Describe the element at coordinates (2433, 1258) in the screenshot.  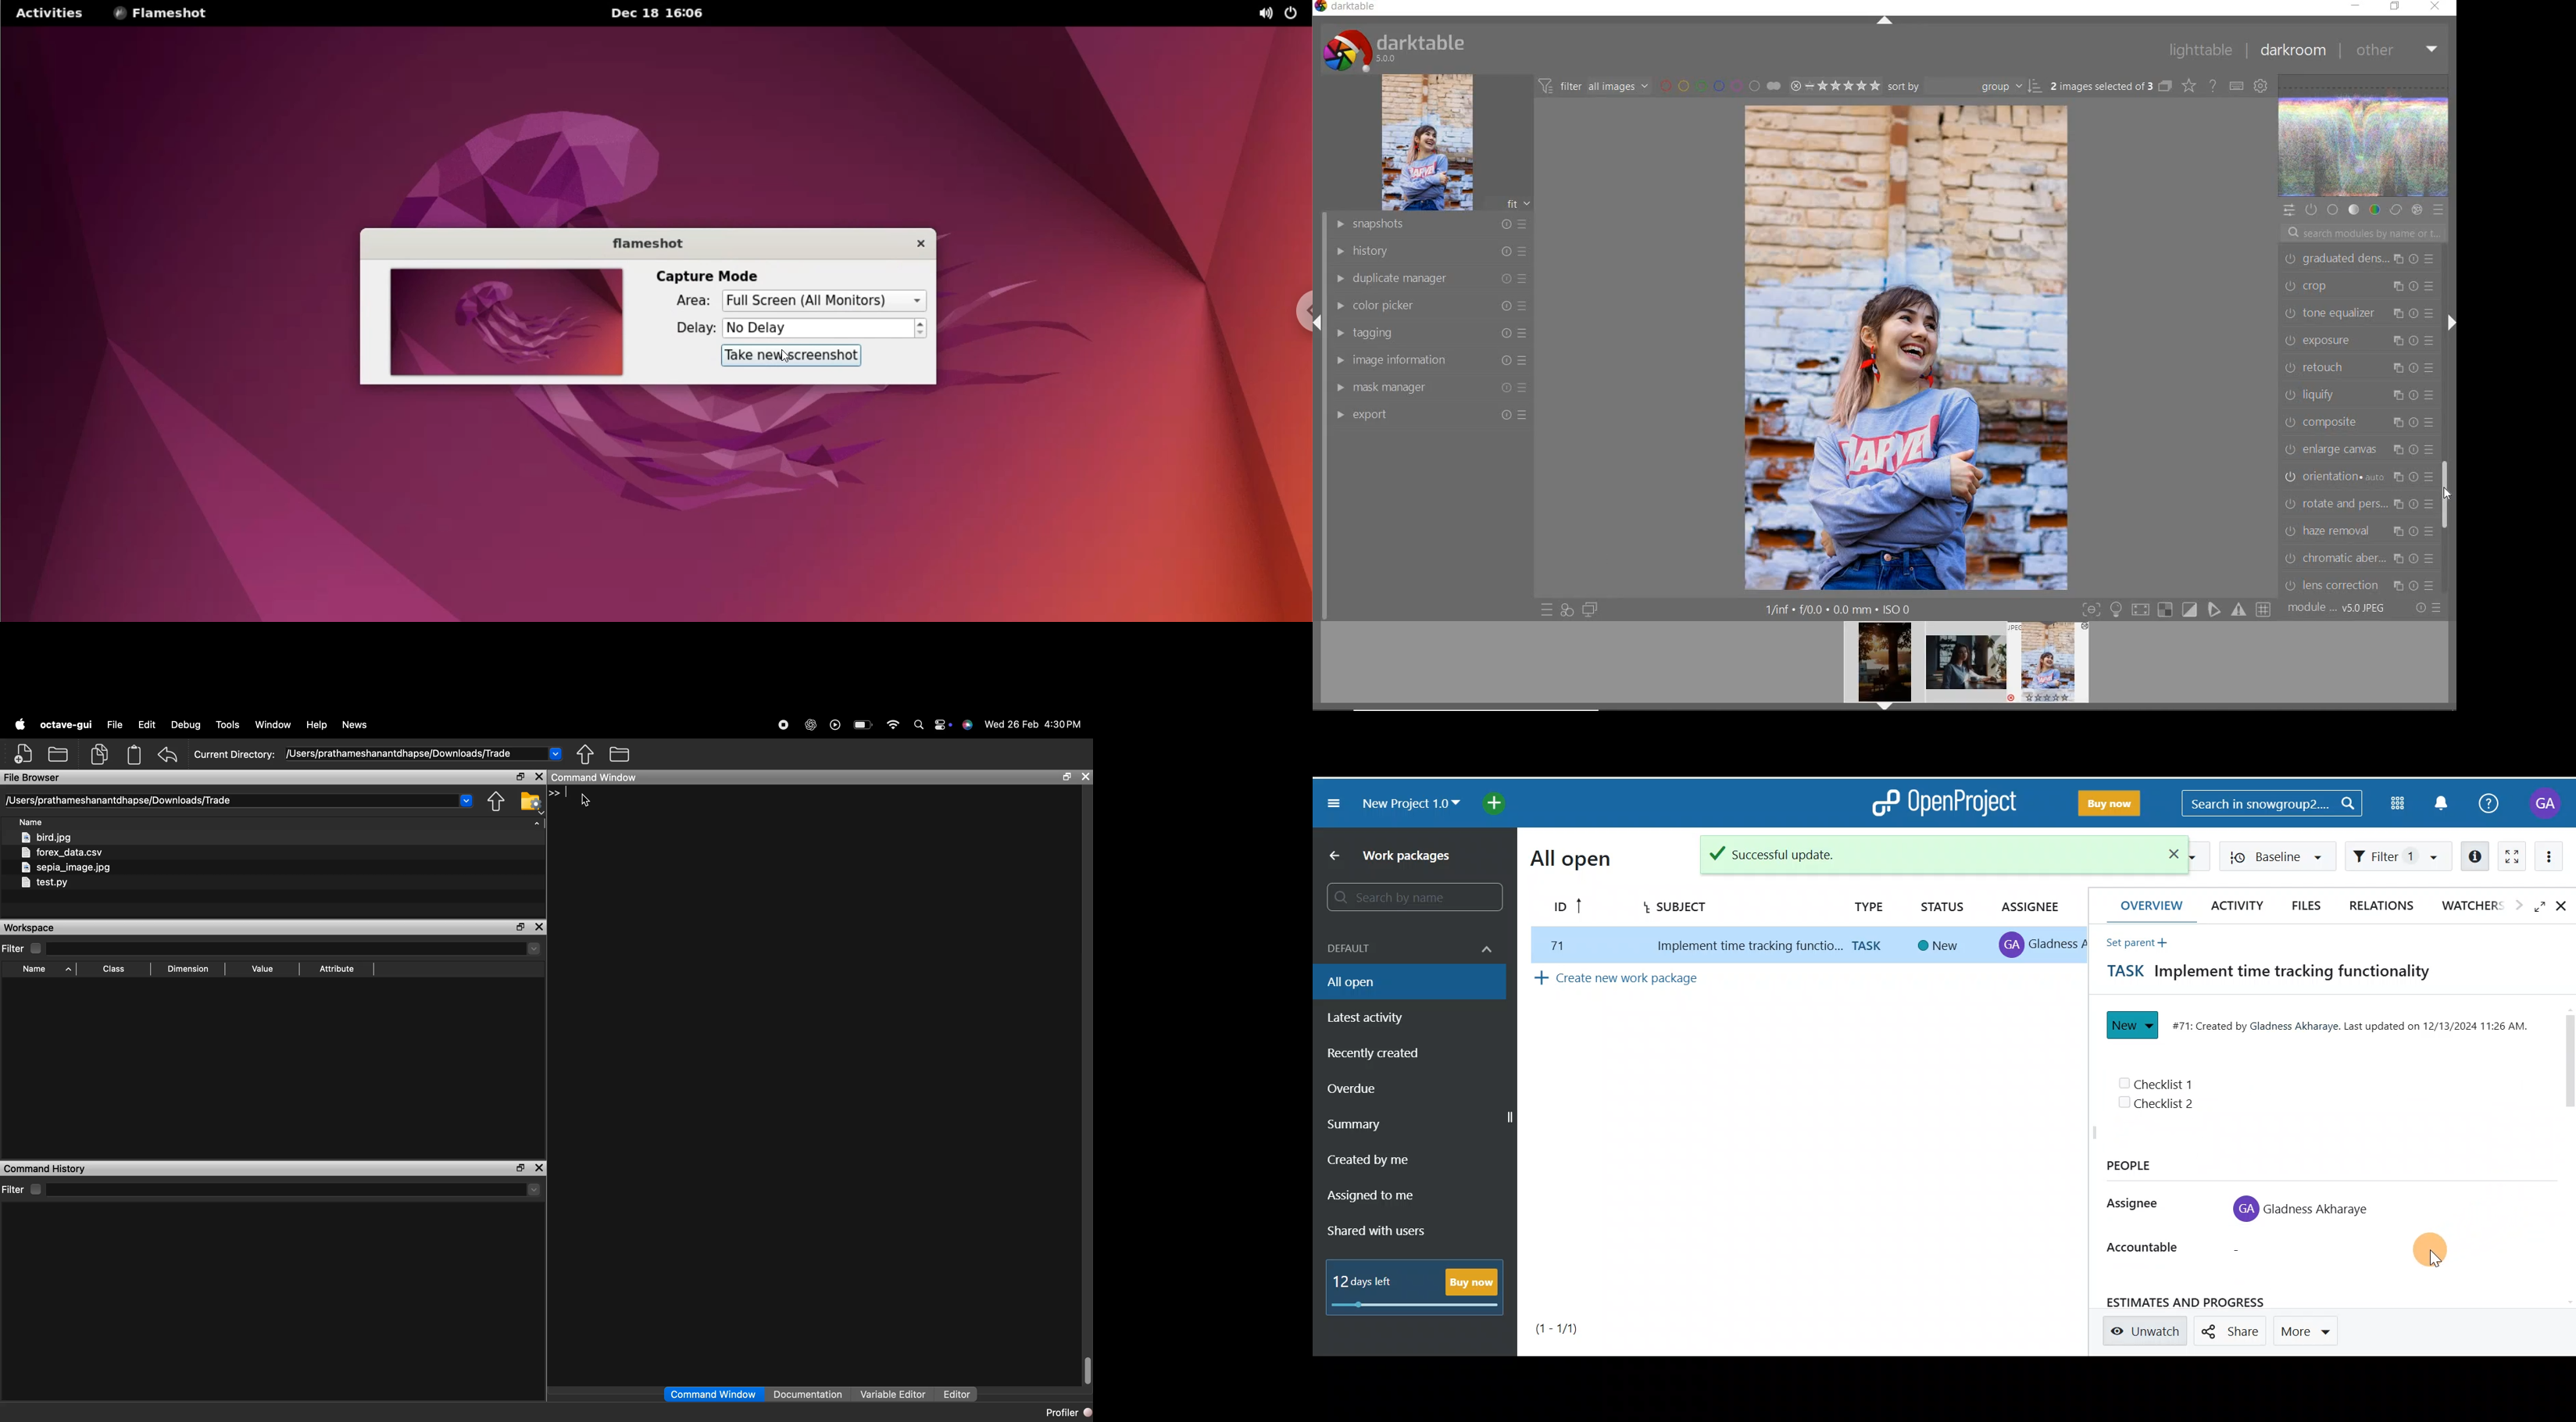
I see `Cursor` at that location.